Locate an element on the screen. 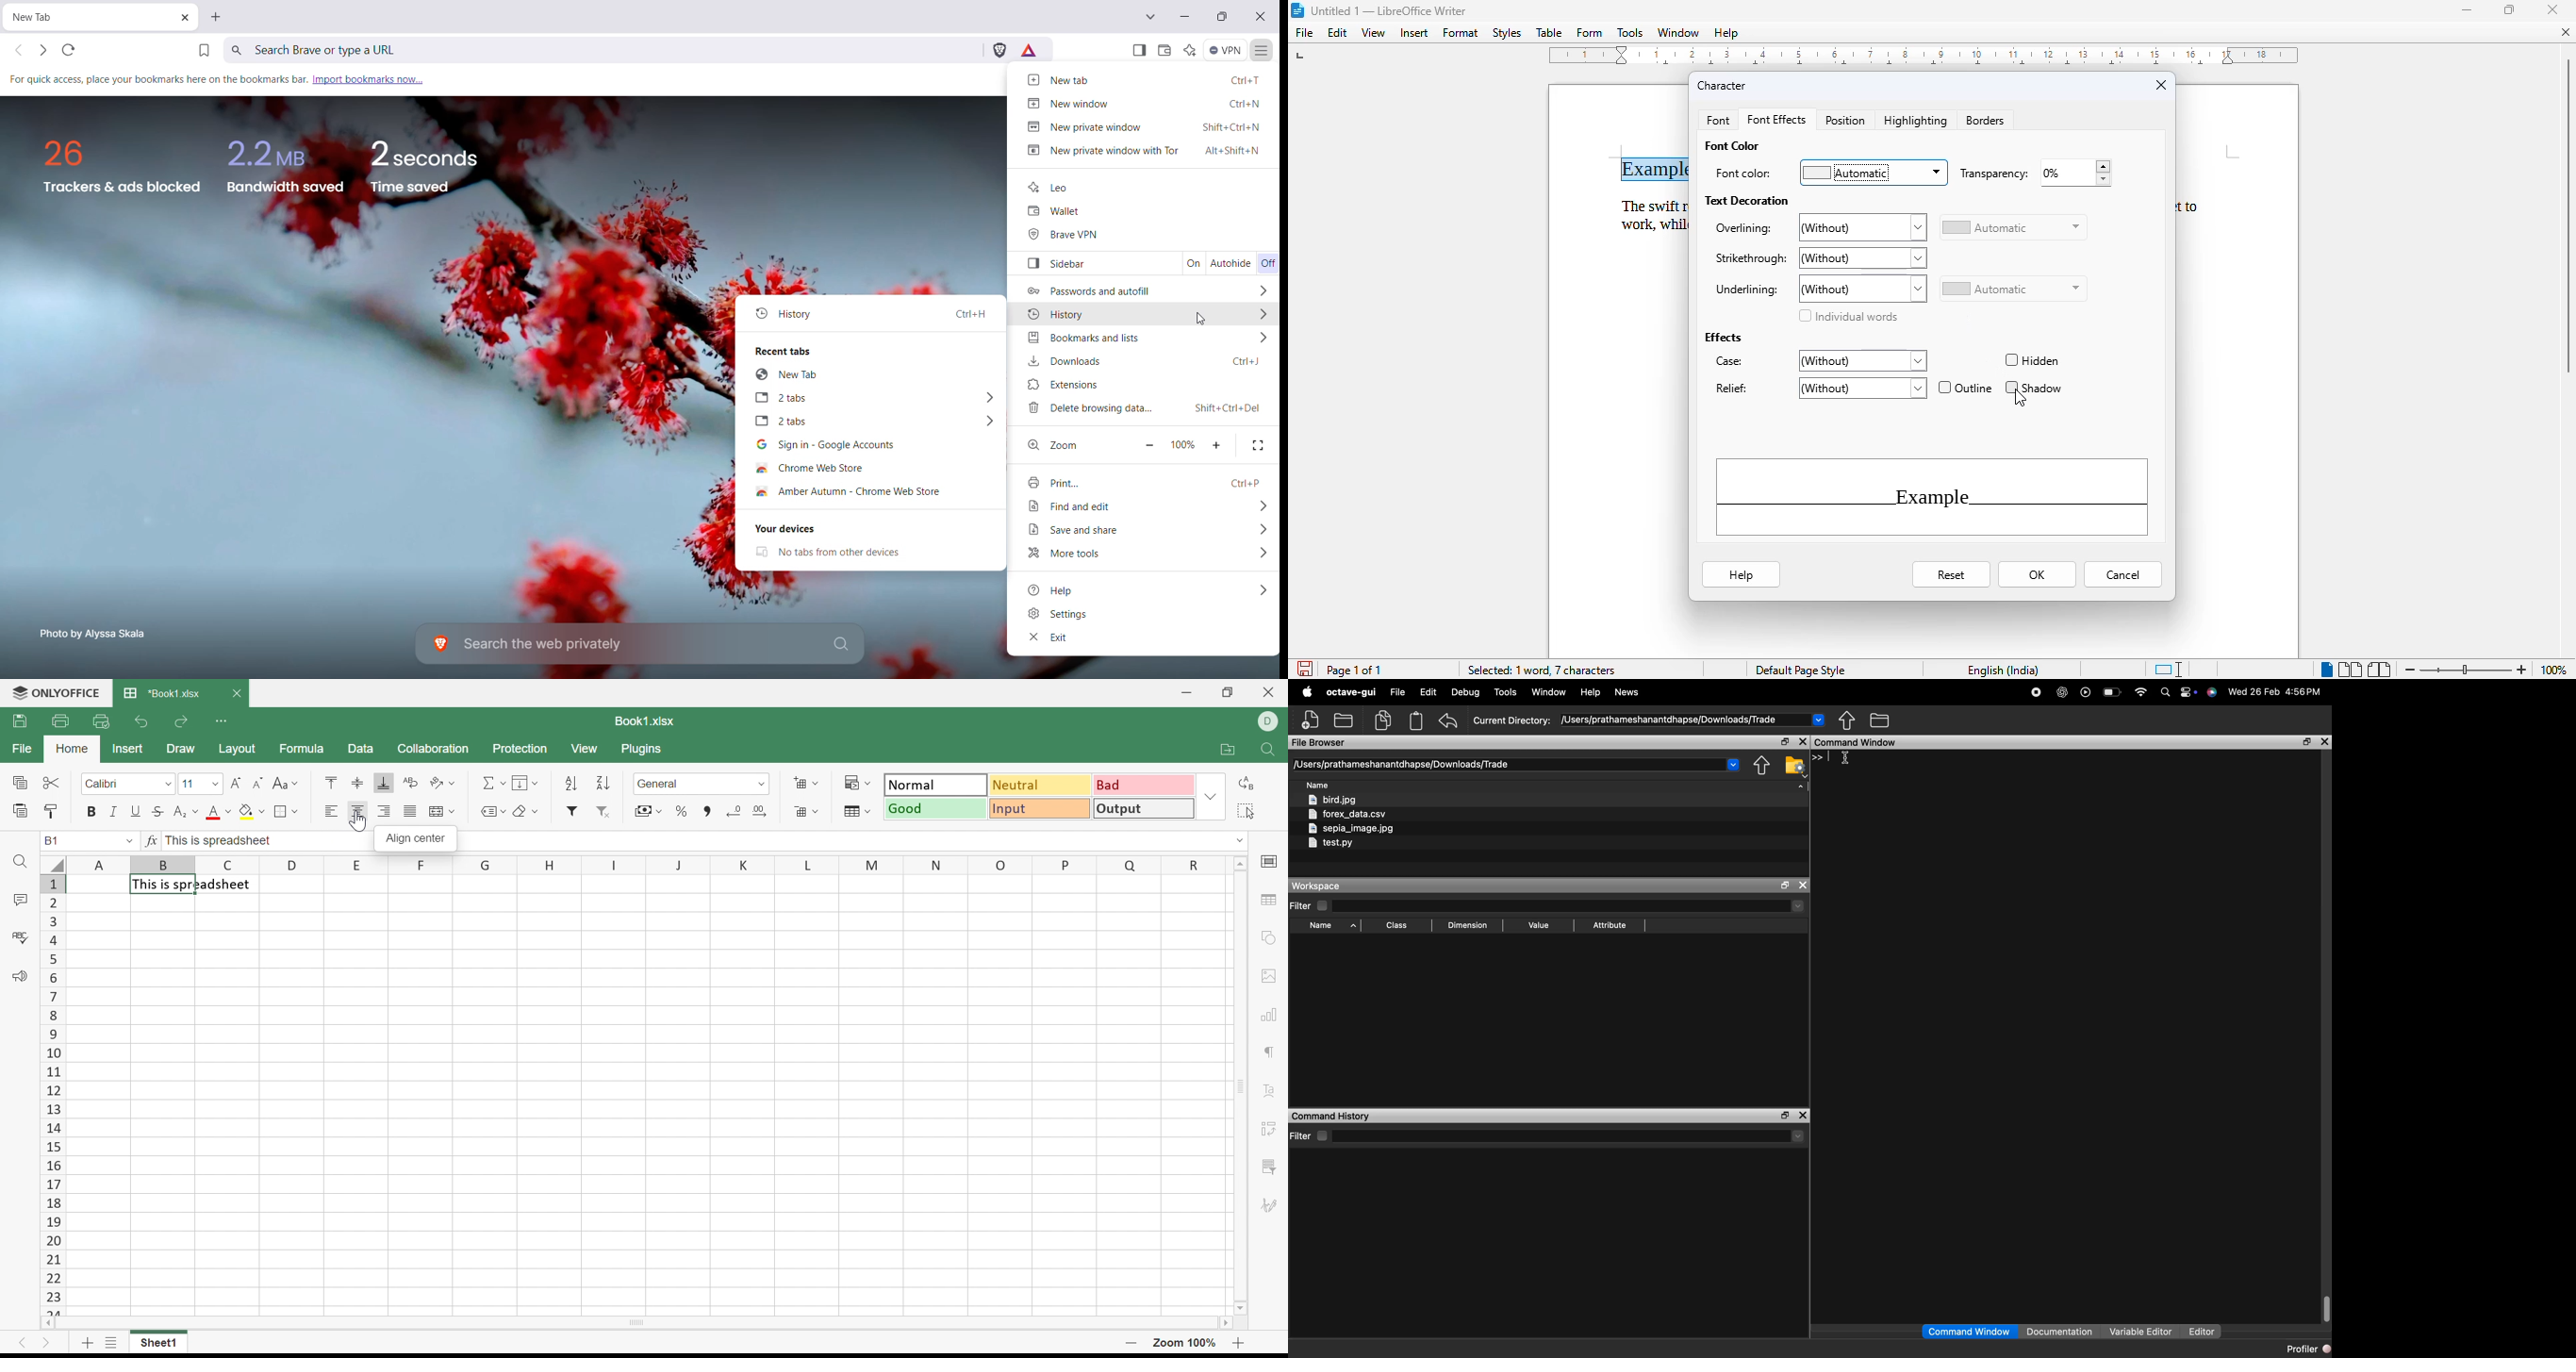  close is located at coordinates (1804, 1115).